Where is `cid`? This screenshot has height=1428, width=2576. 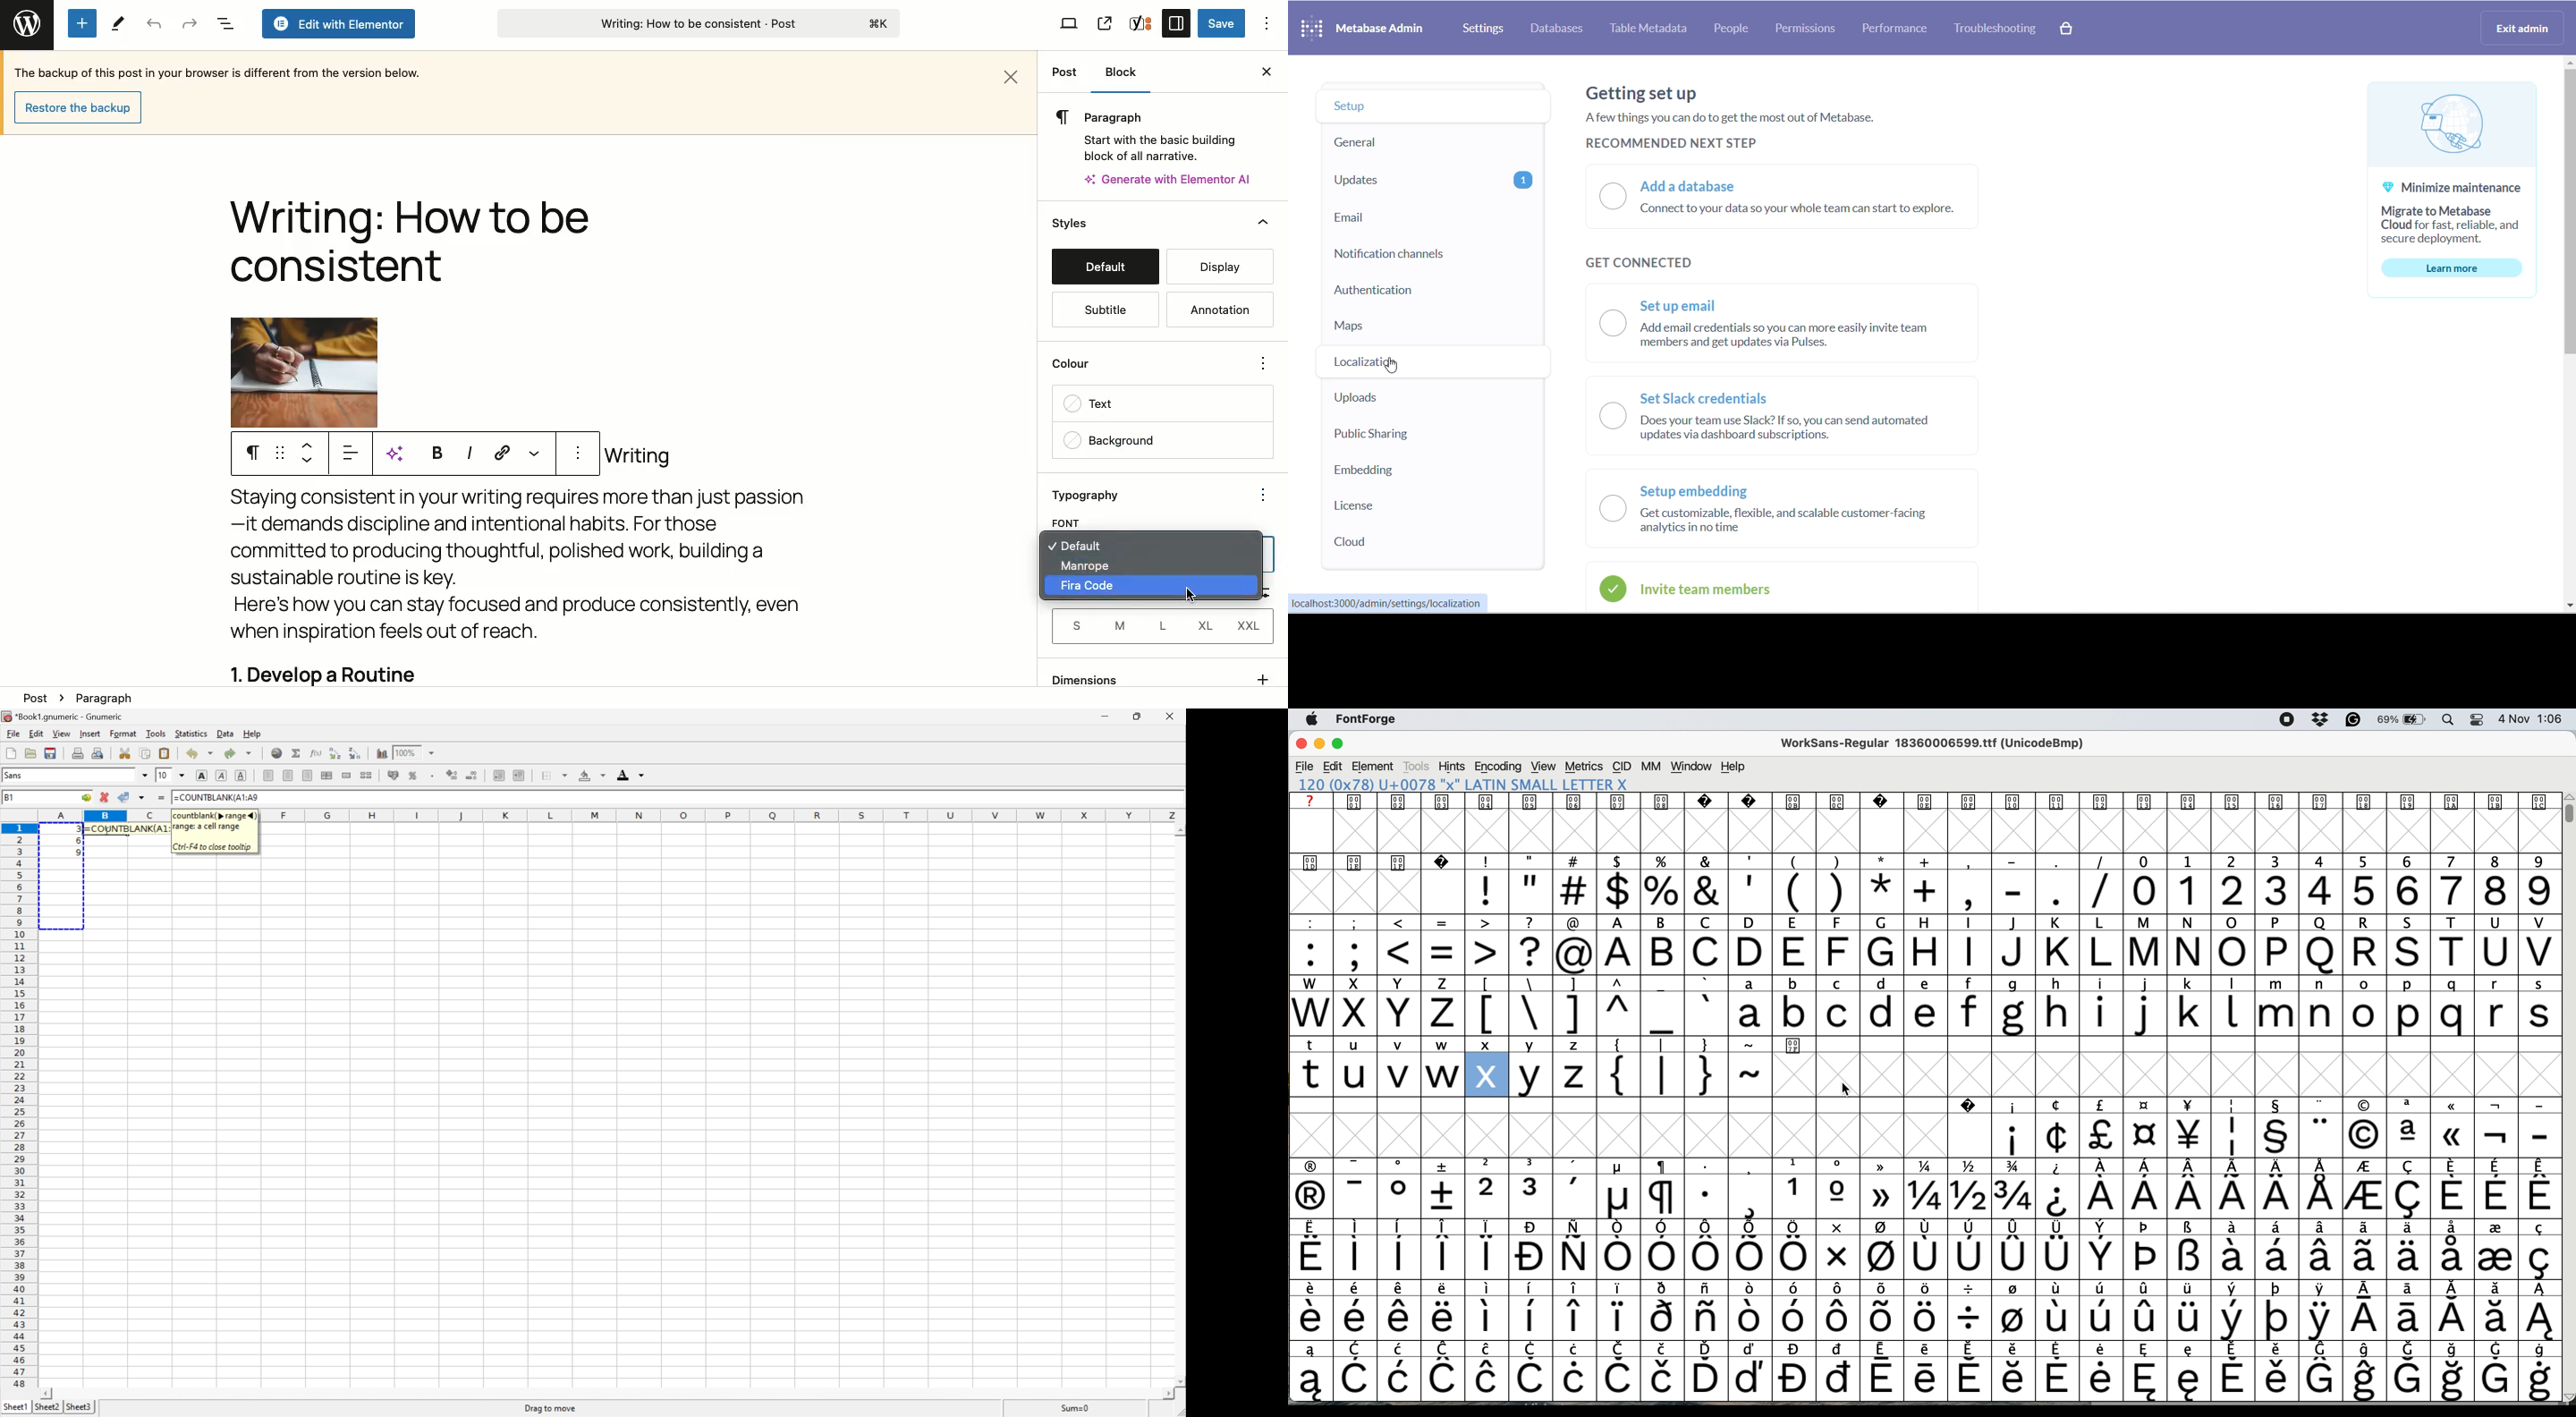 cid is located at coordinates (1621, 767).